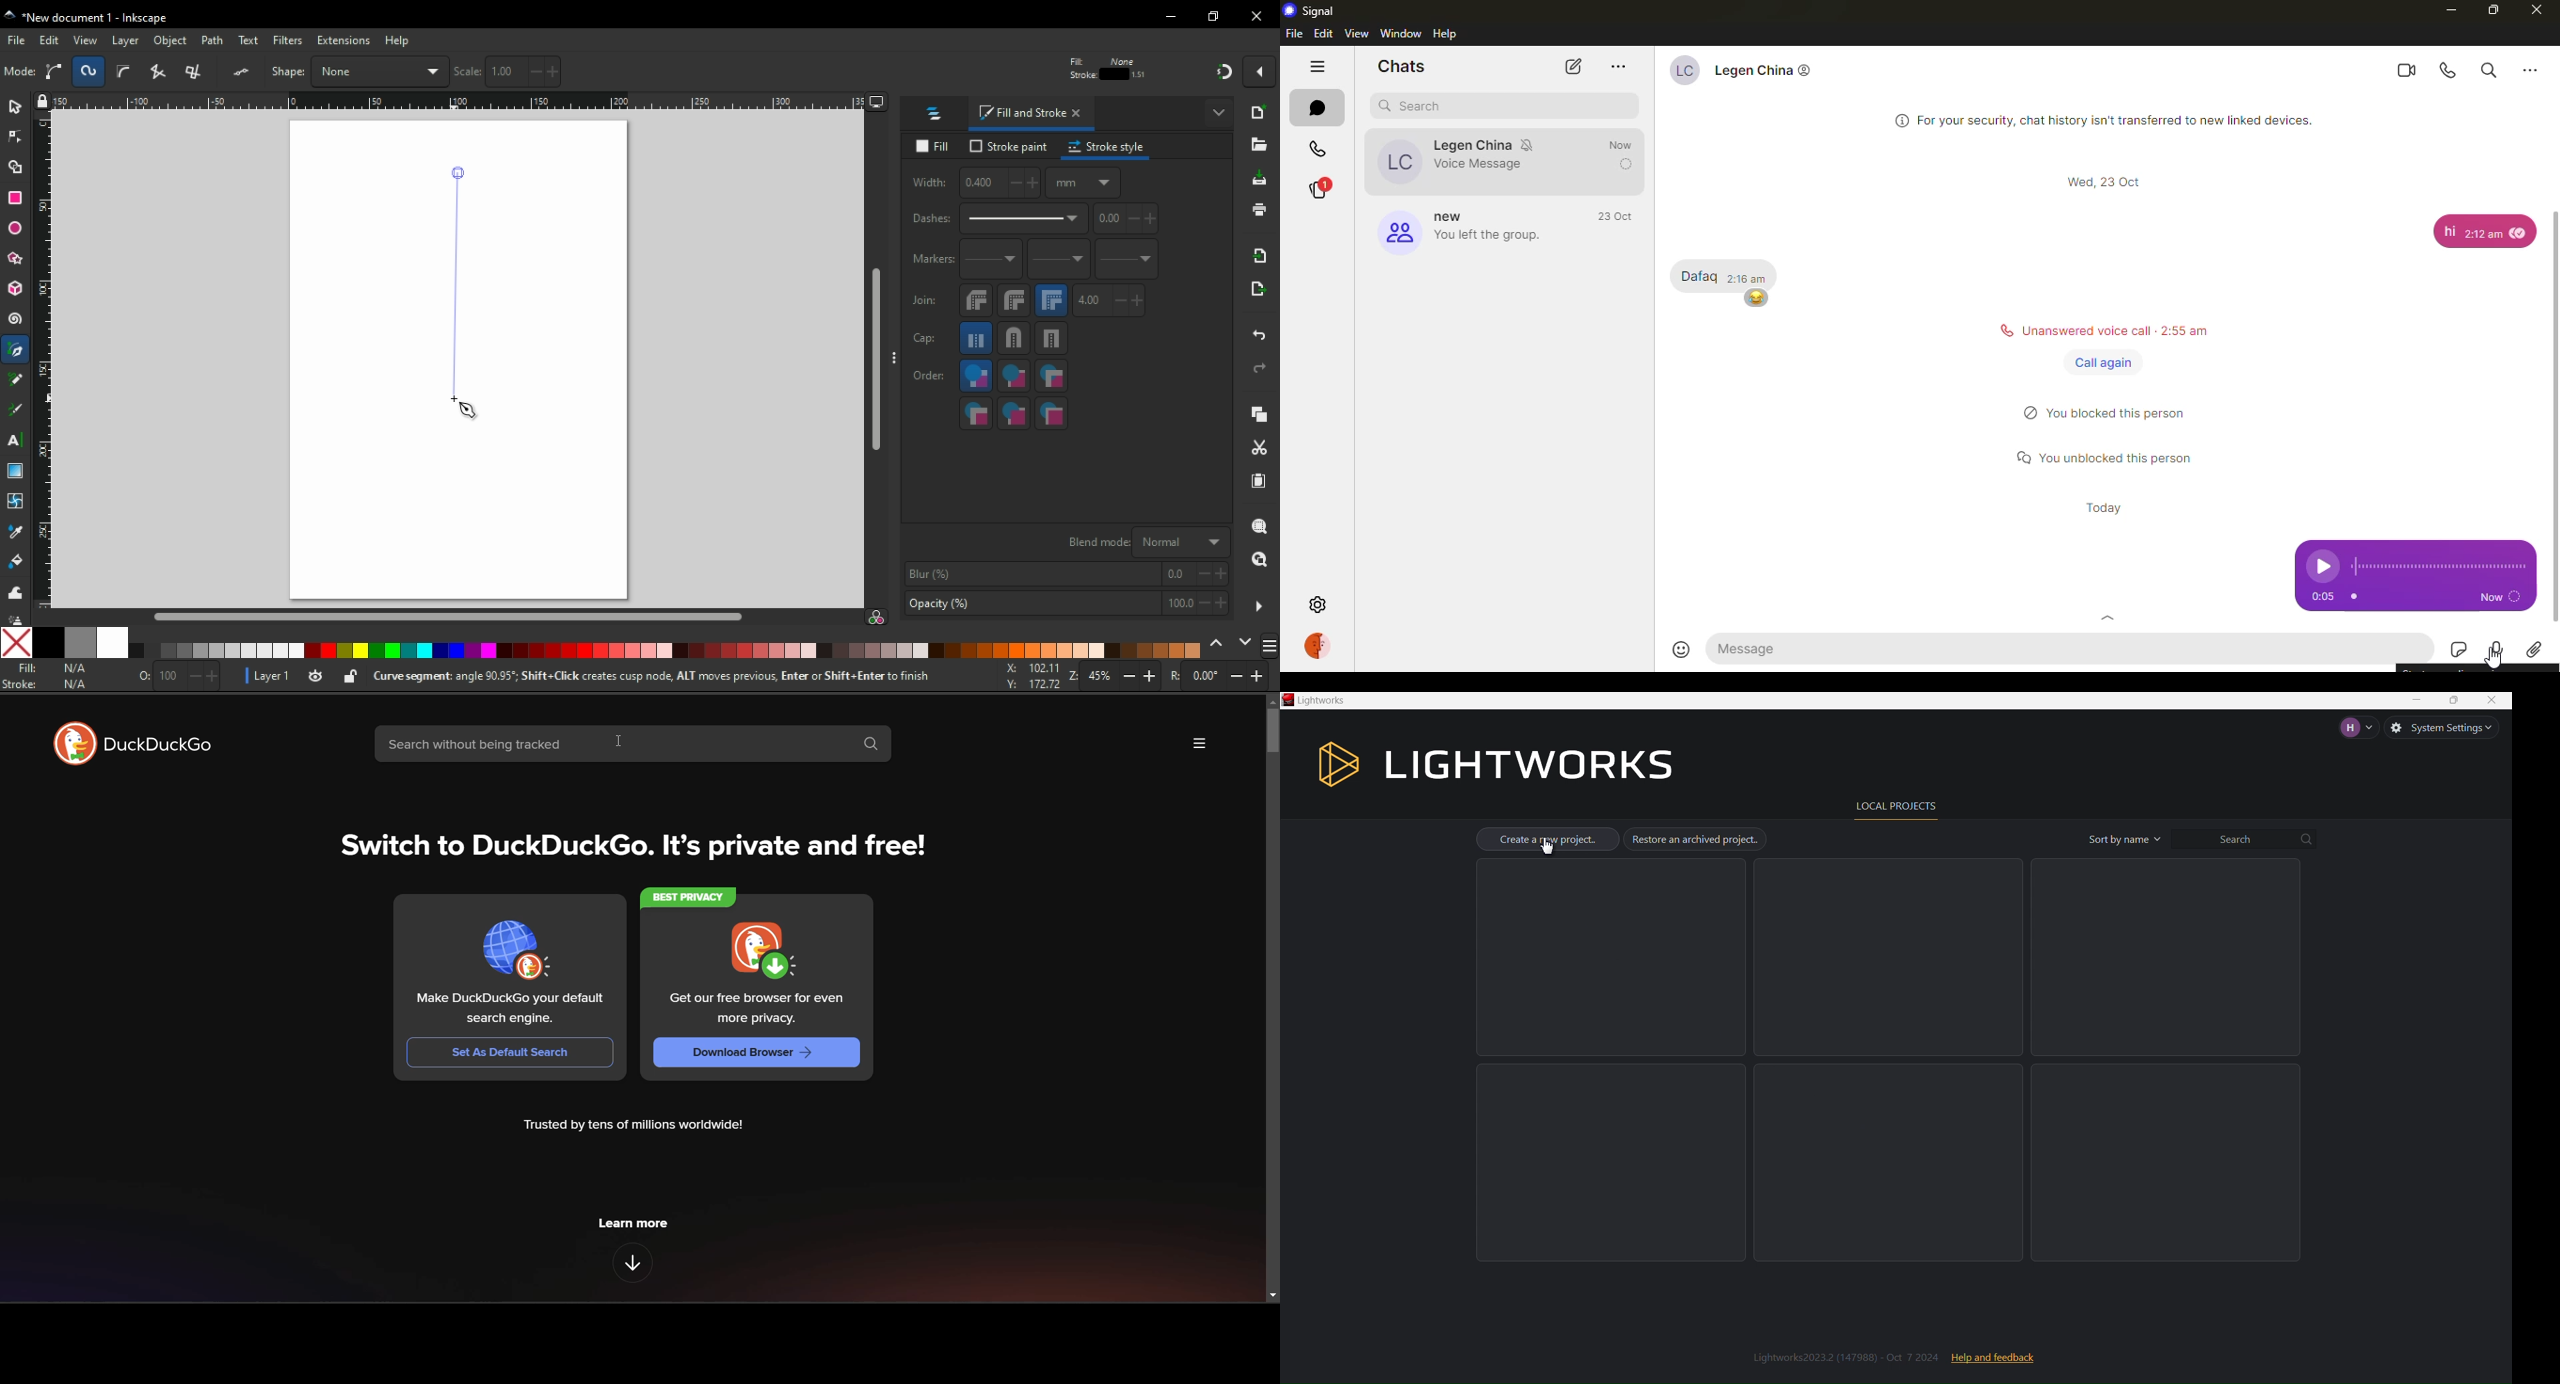  Describe the element at coordinates (1116, 678) in the screenshot. I see `zoom in/zoom out` at that location.